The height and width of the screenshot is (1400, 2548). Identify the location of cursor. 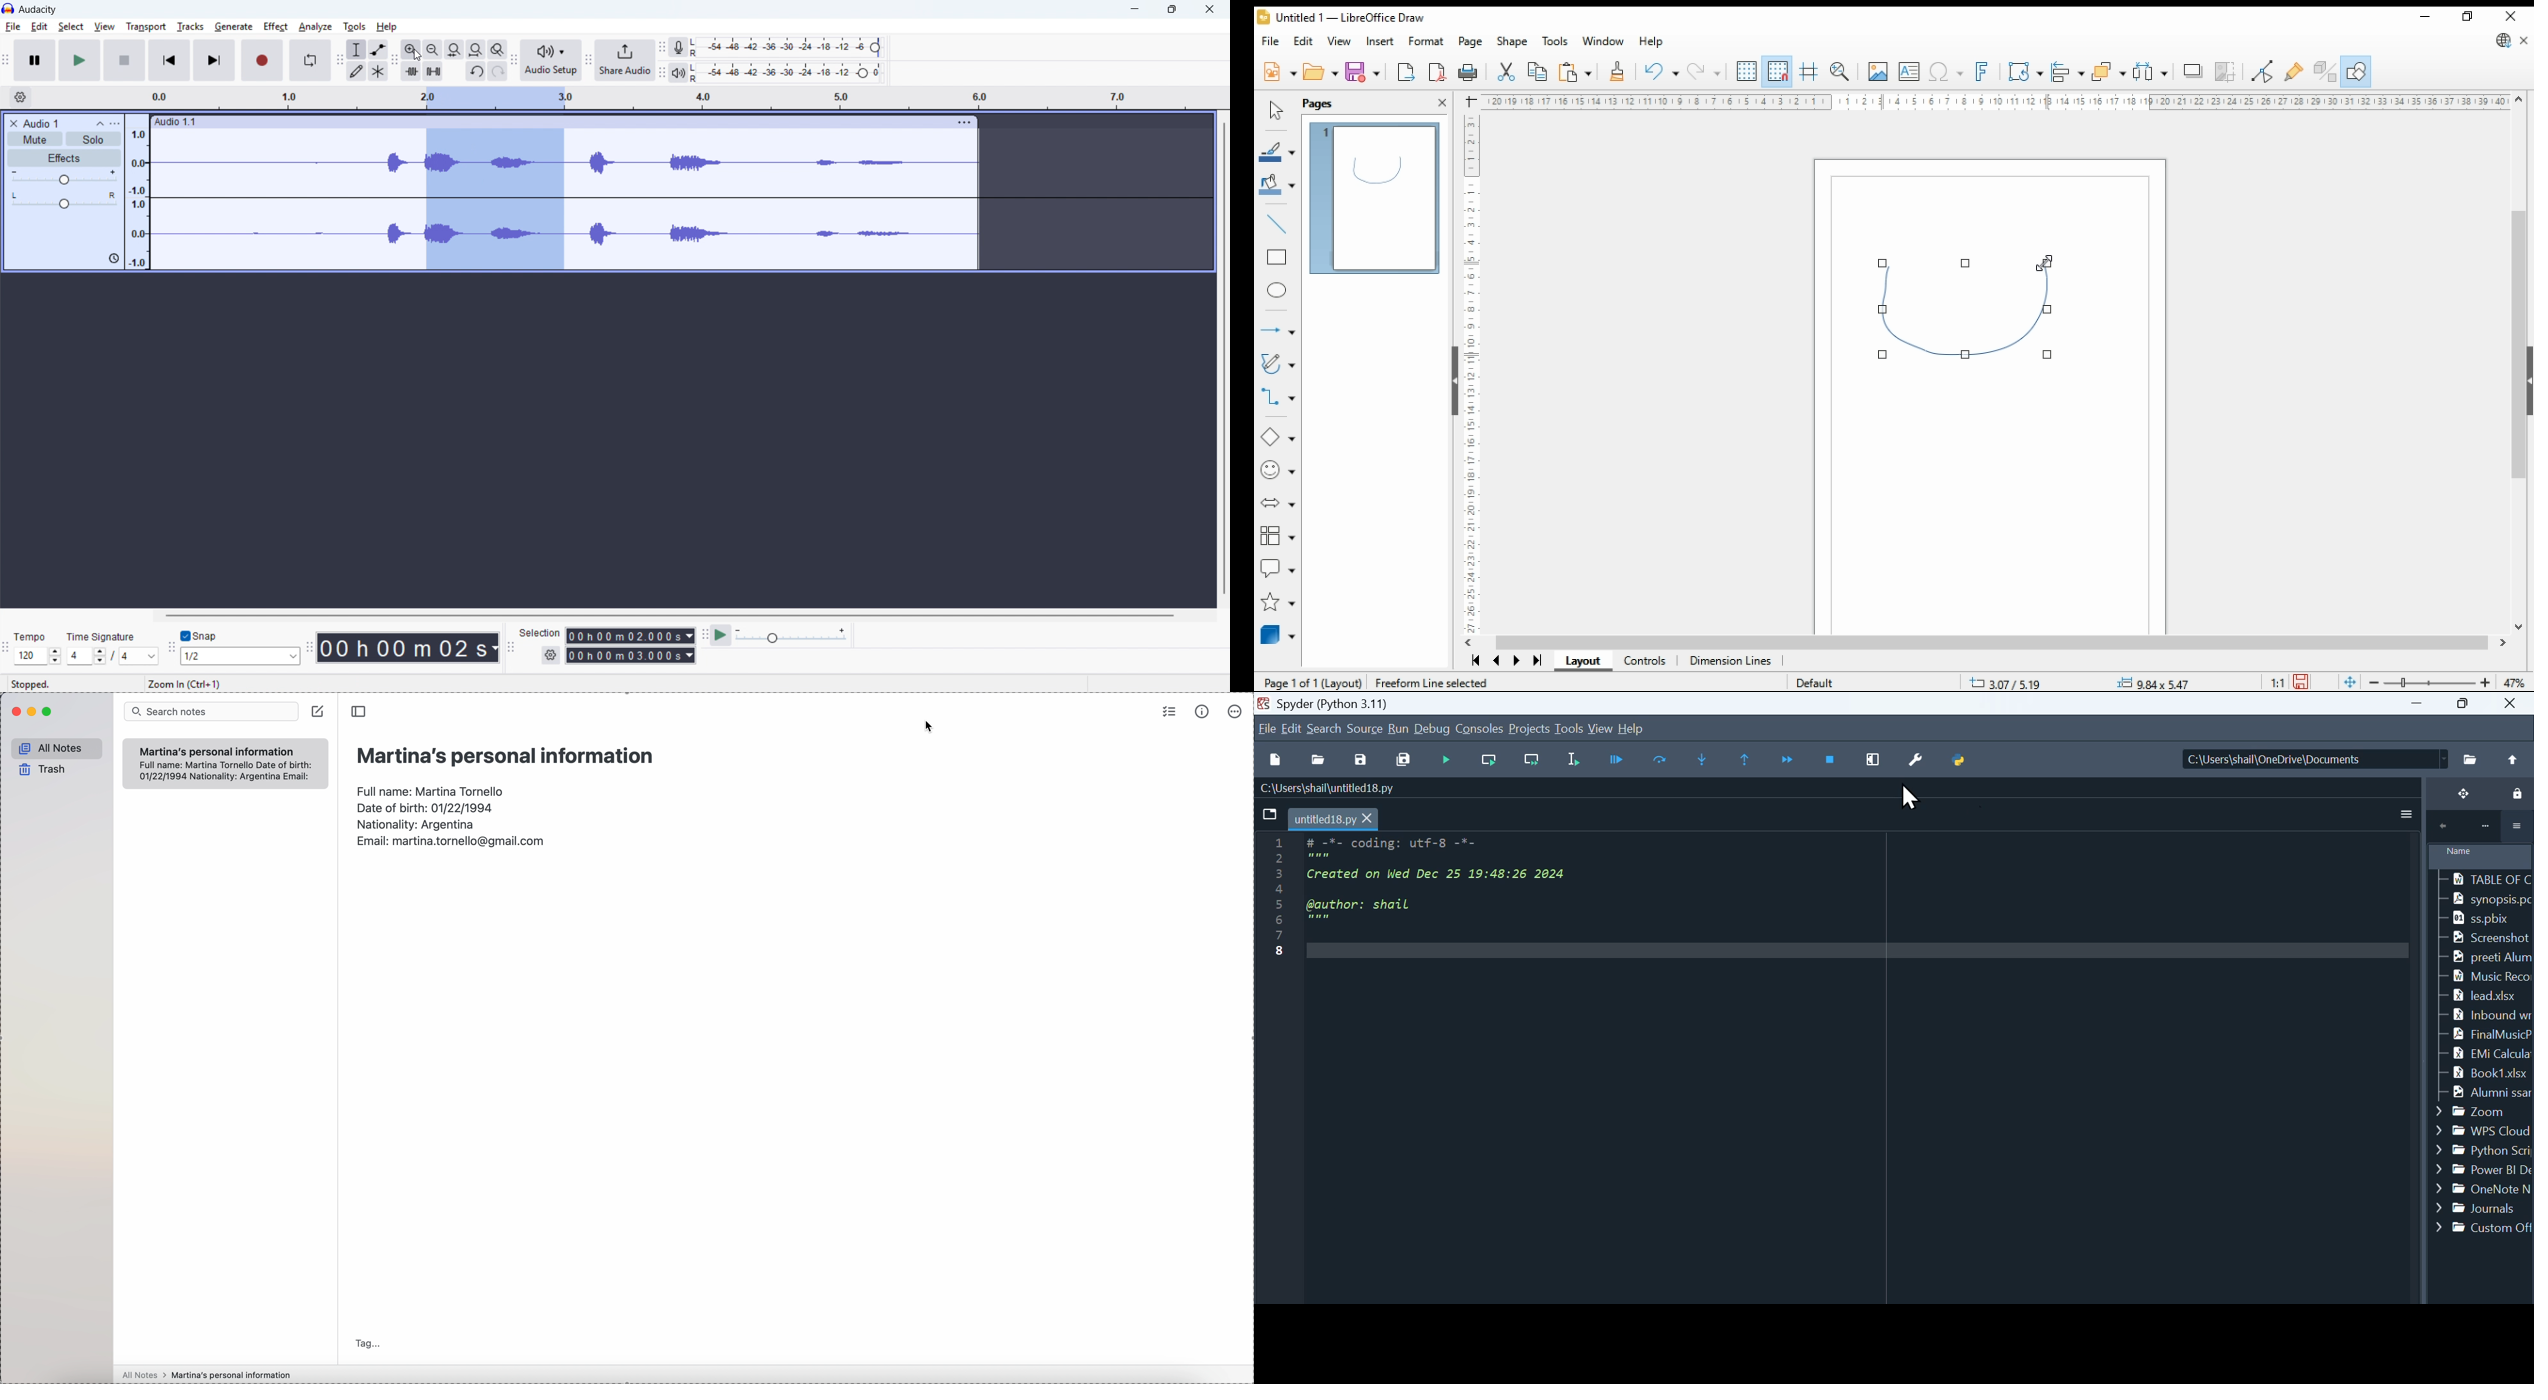
(1911, 799).